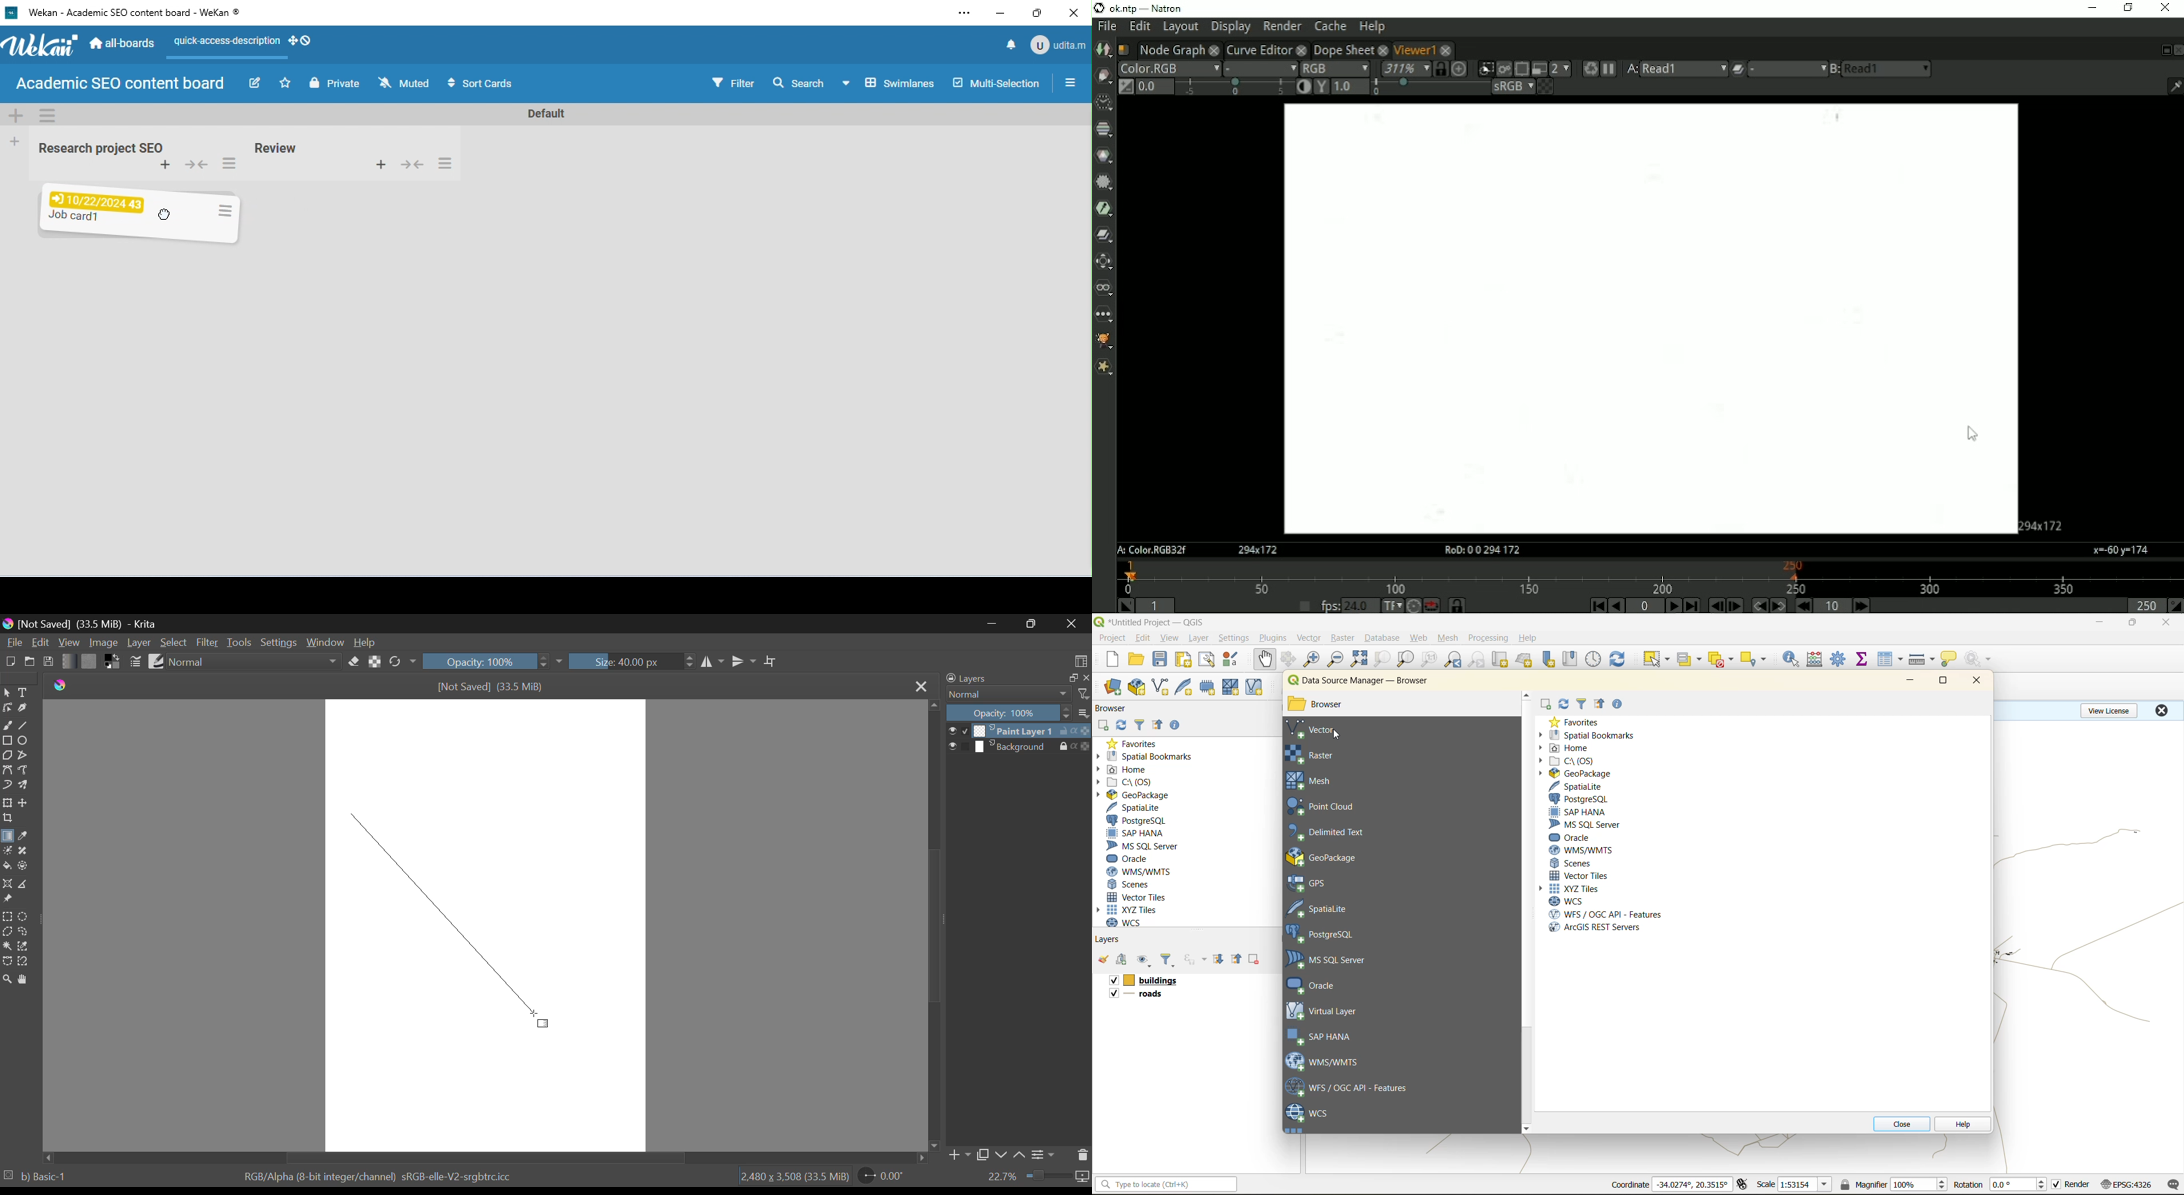 The image size is (2184, 1204). I want to click on Rectangle, so click(7, 740).